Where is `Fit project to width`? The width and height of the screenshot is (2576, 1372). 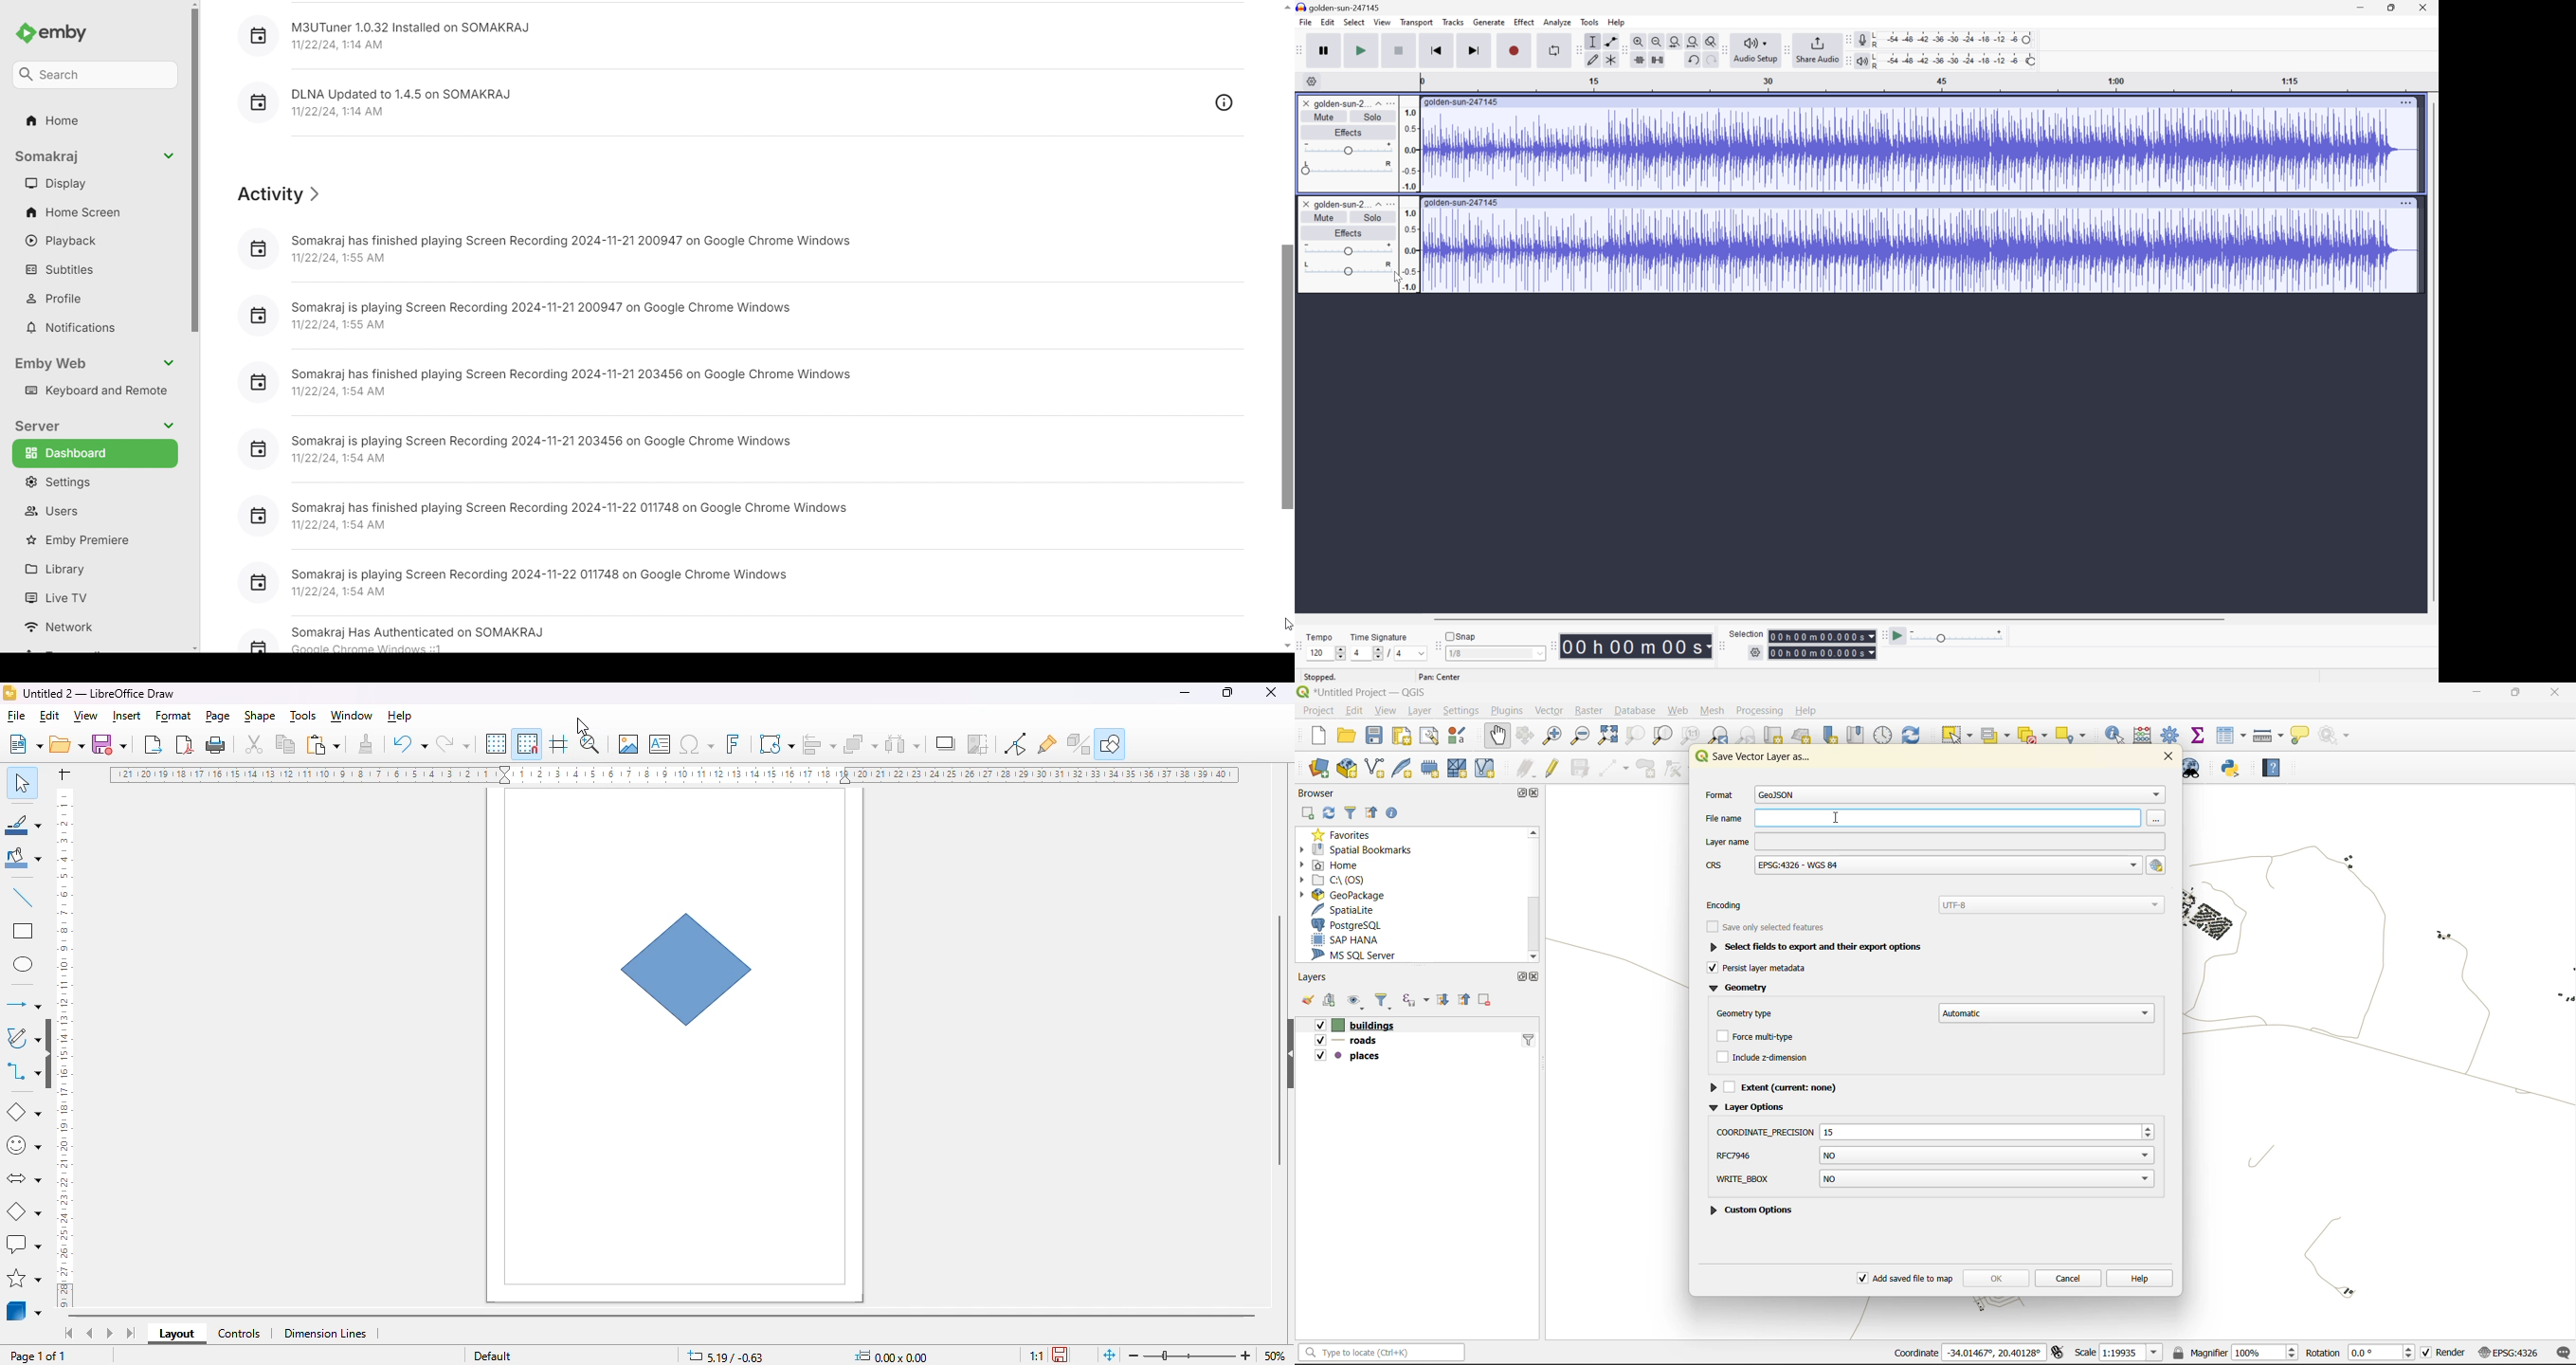
Fit project to width is located at coordinates (1691, 40).